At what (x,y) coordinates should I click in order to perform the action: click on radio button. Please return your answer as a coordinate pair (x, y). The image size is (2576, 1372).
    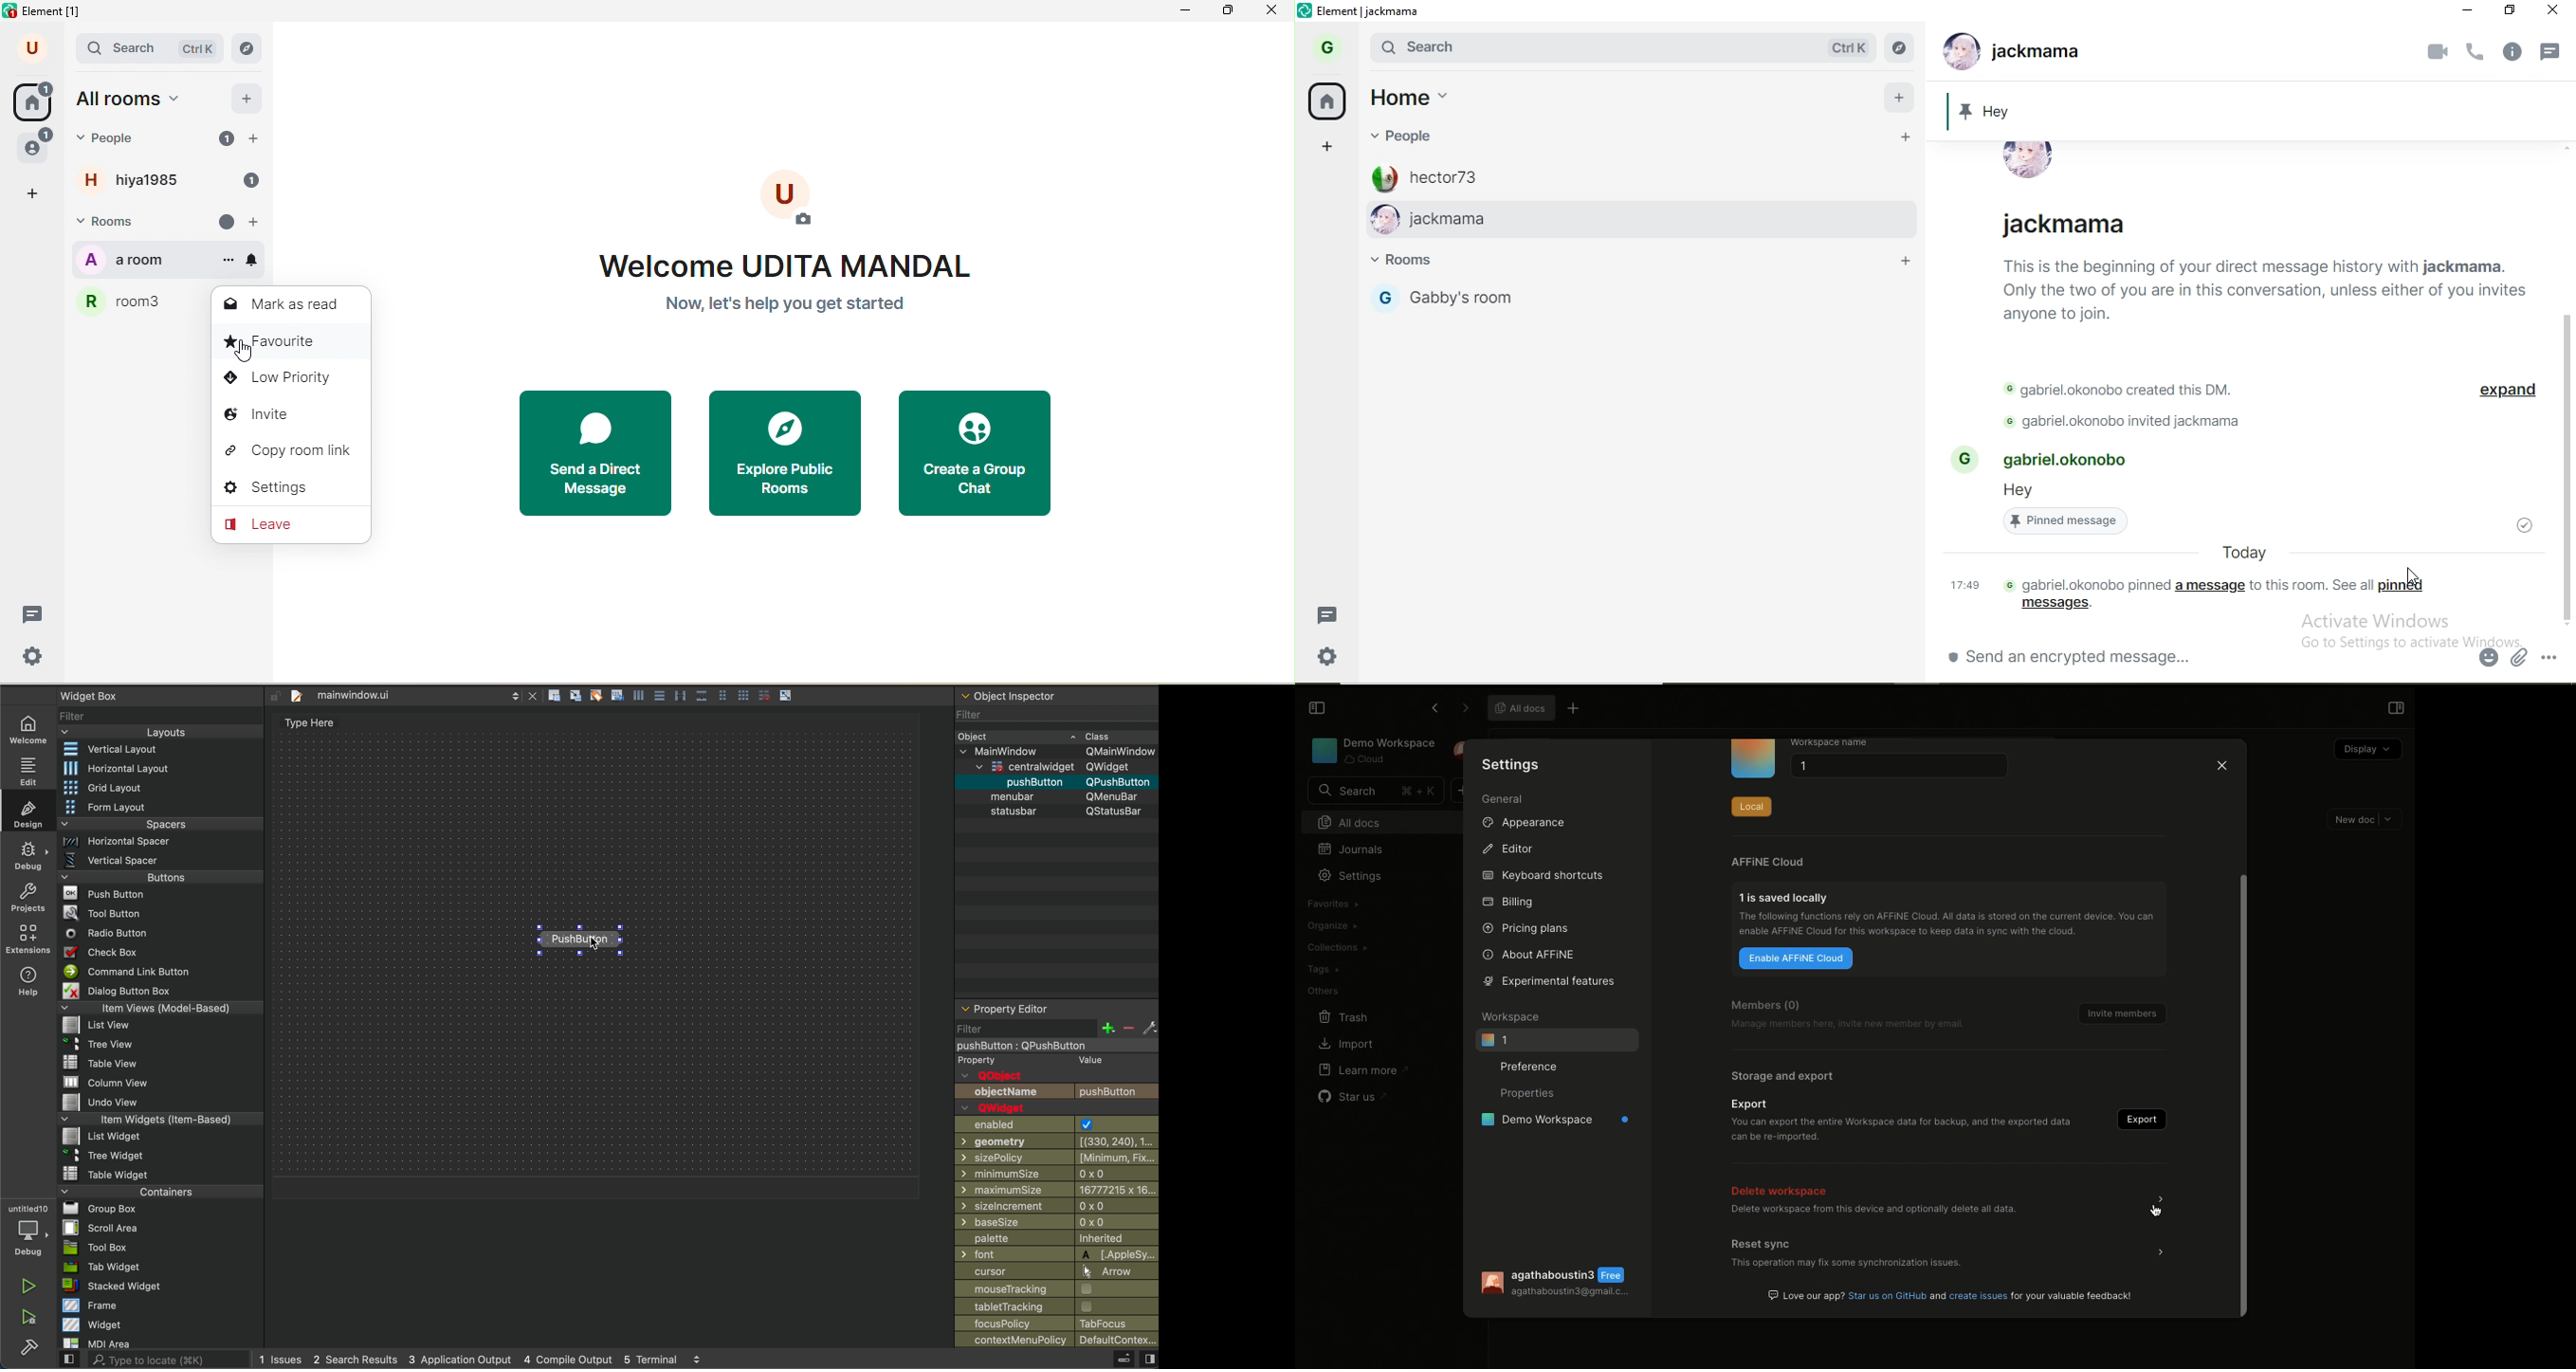
    Looking at the image, I should click on (160, 934).